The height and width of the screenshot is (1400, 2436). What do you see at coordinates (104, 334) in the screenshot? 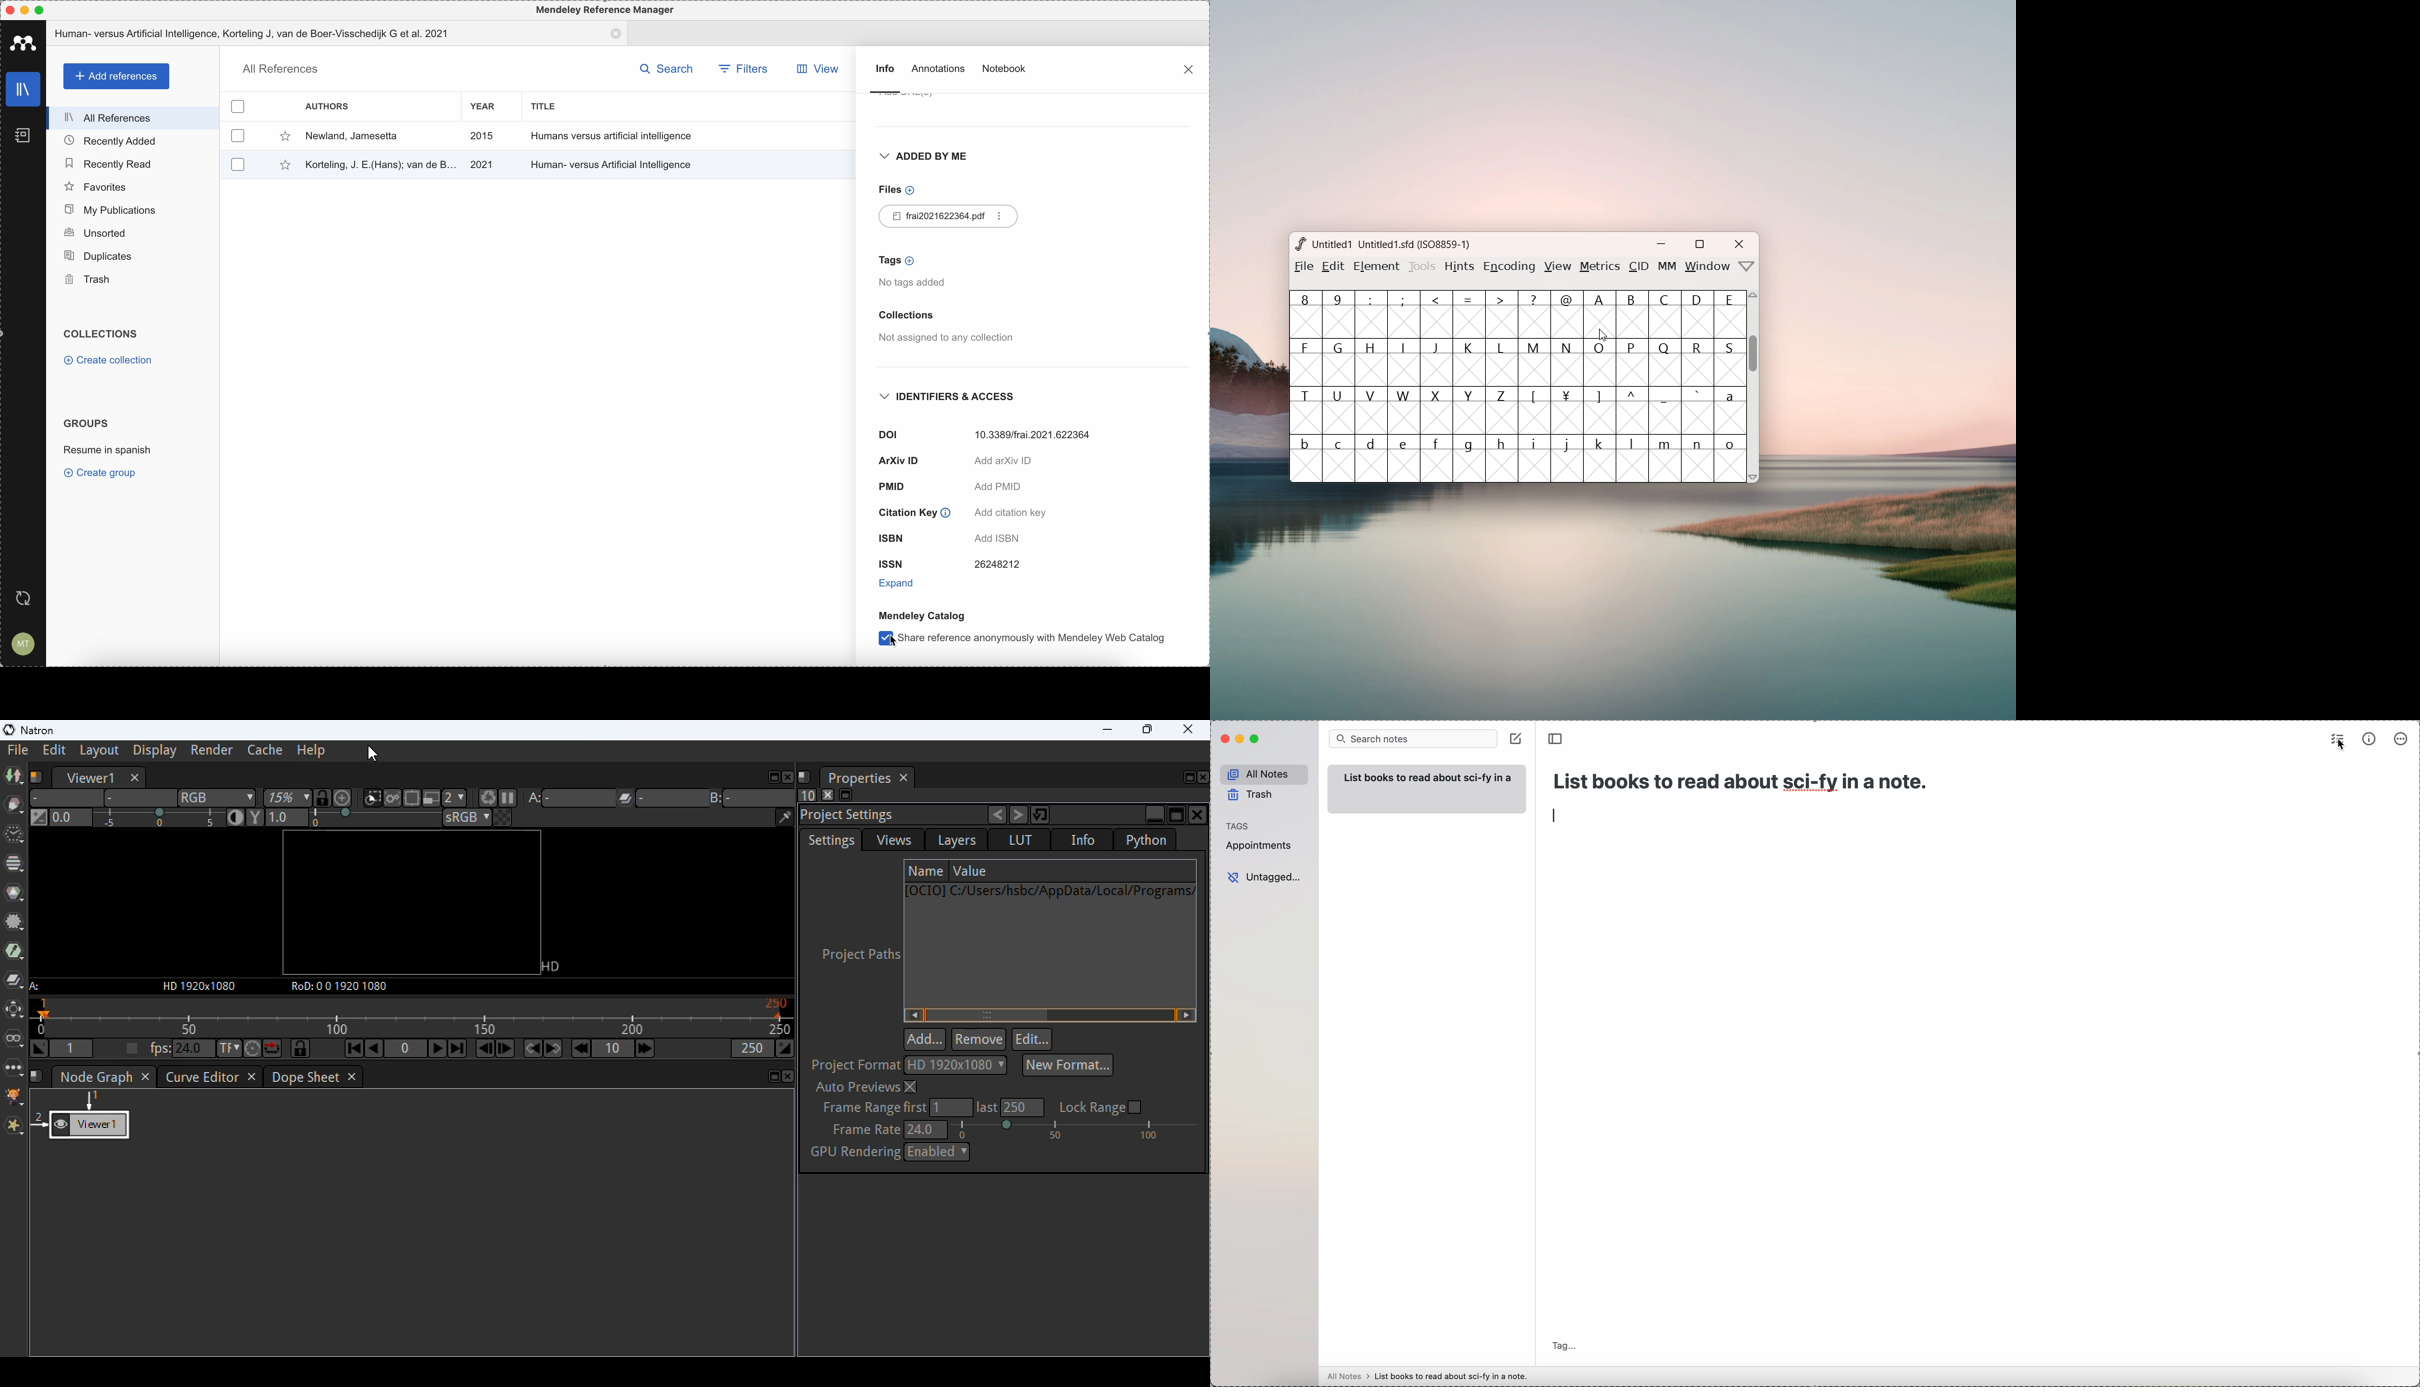
I see `collections` at bounding box center [104, 334].